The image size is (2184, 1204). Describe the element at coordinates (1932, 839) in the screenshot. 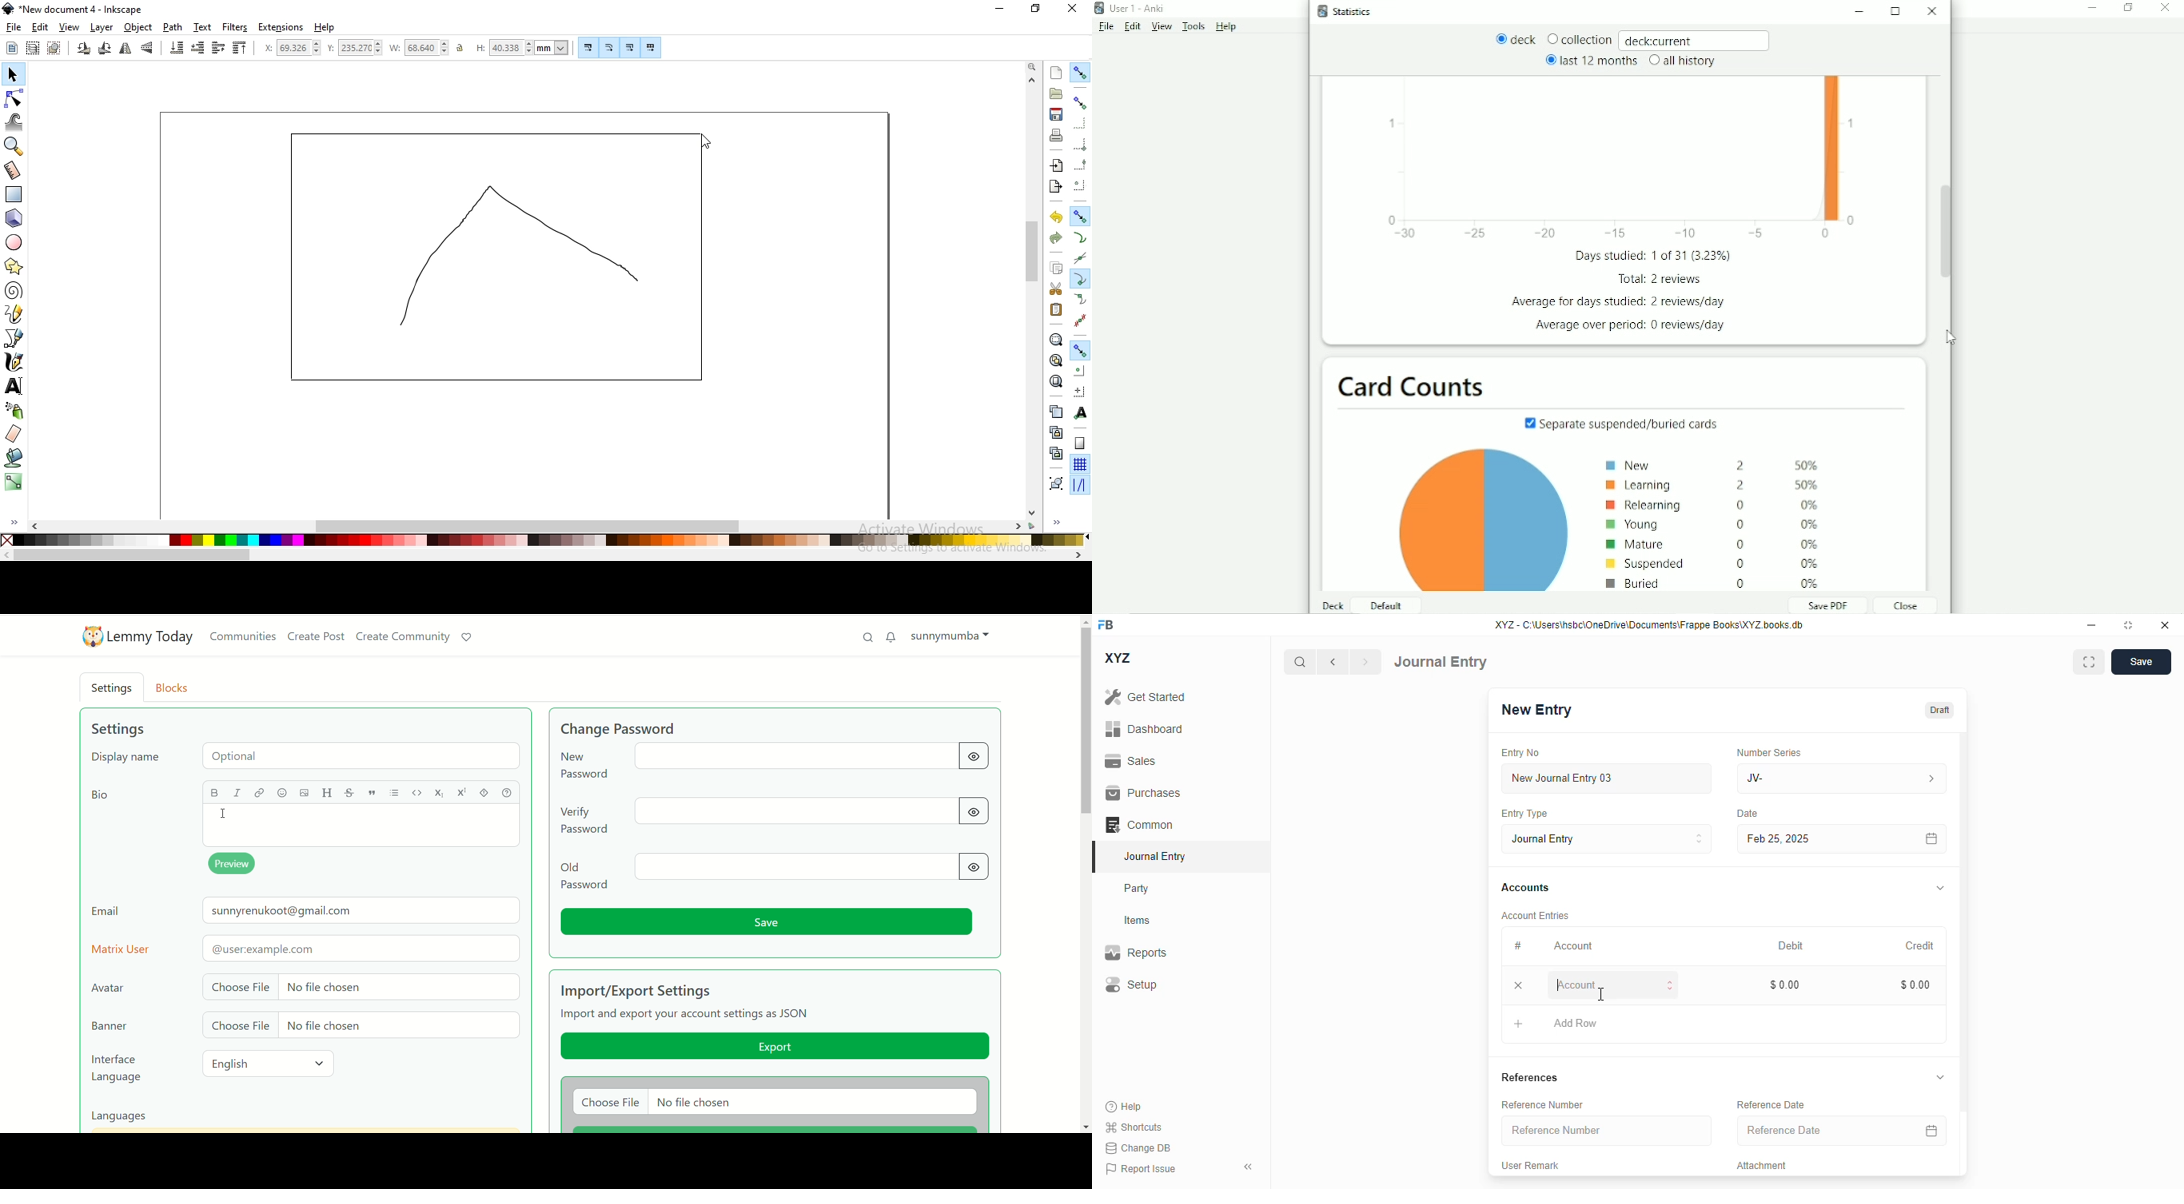

I see `calendar icon` at that location.